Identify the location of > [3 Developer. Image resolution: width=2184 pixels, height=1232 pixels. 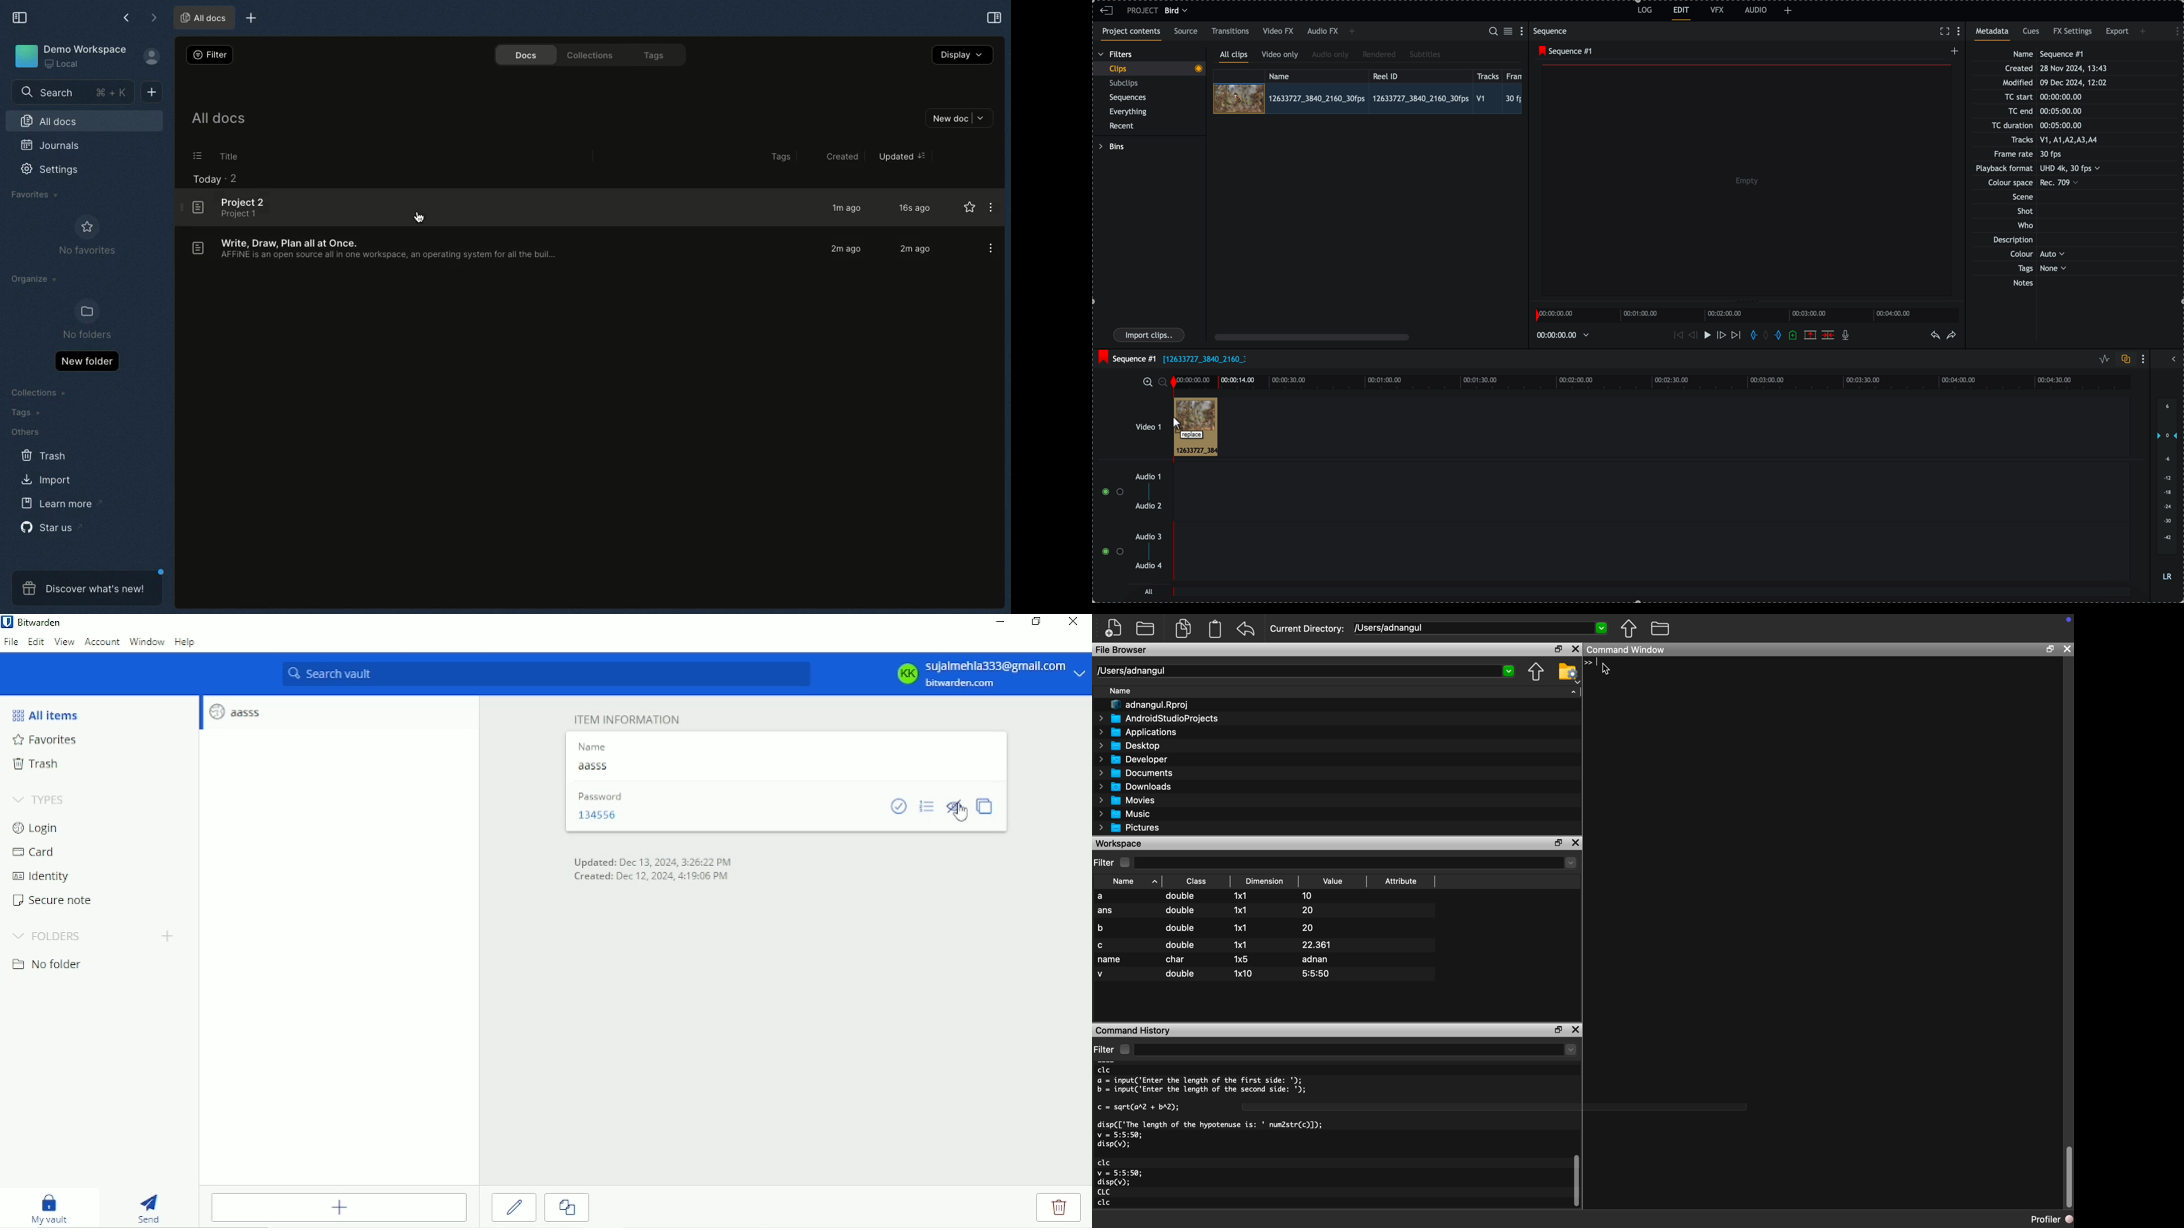
(1133, 759).